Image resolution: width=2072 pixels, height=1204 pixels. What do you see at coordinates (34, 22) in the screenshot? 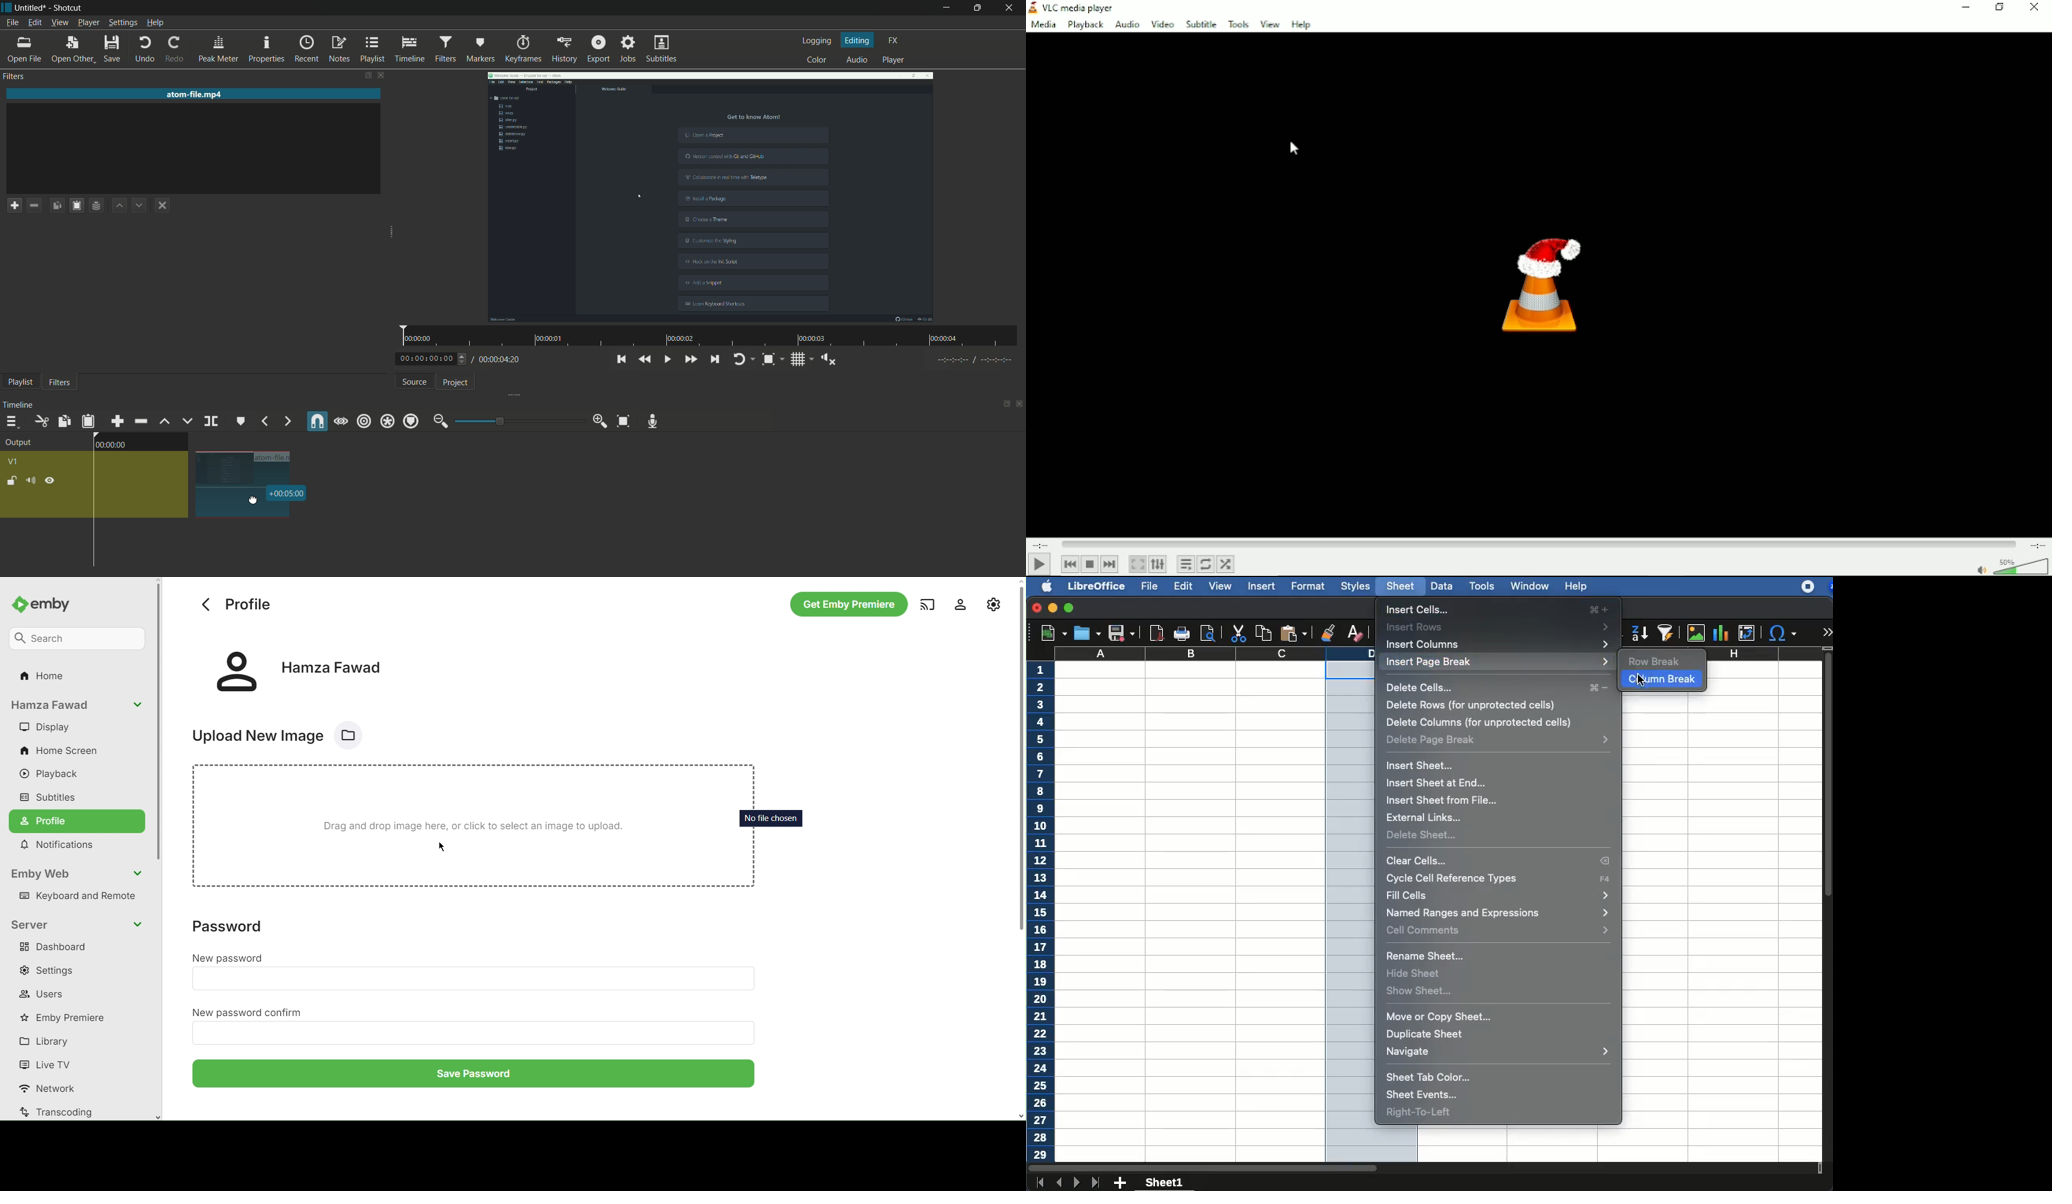
I see `edit menu` at bounding box center [34, 22].